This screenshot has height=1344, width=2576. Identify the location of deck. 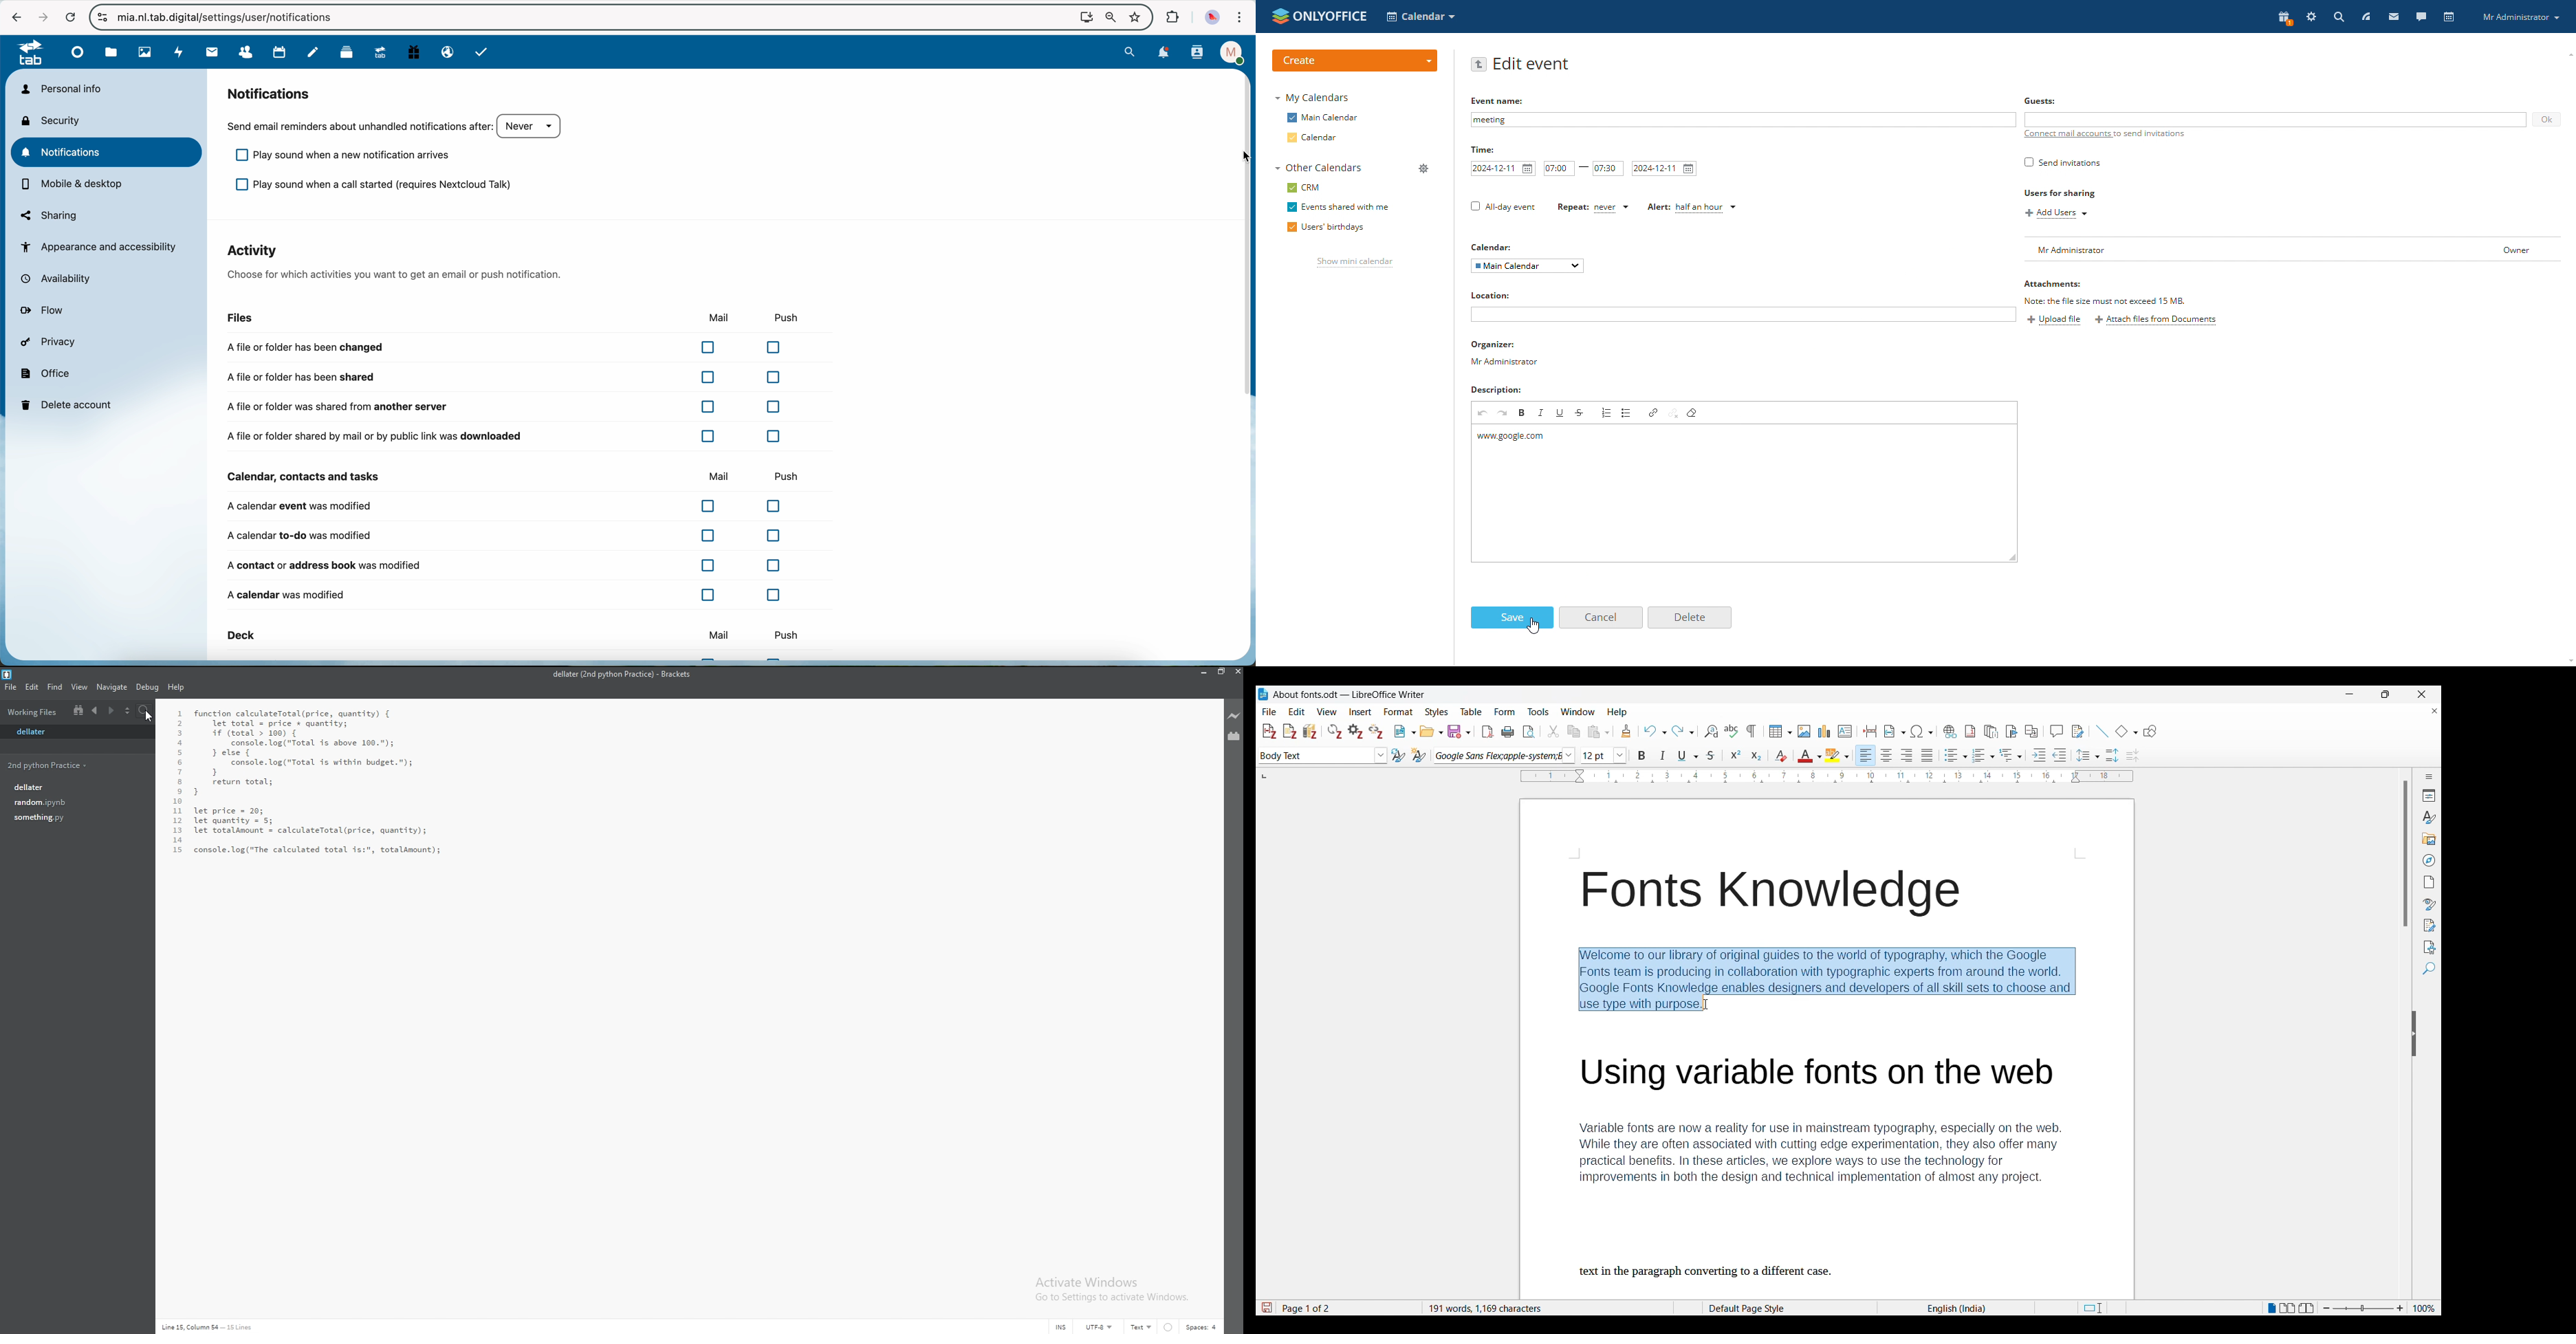
(346, 55).